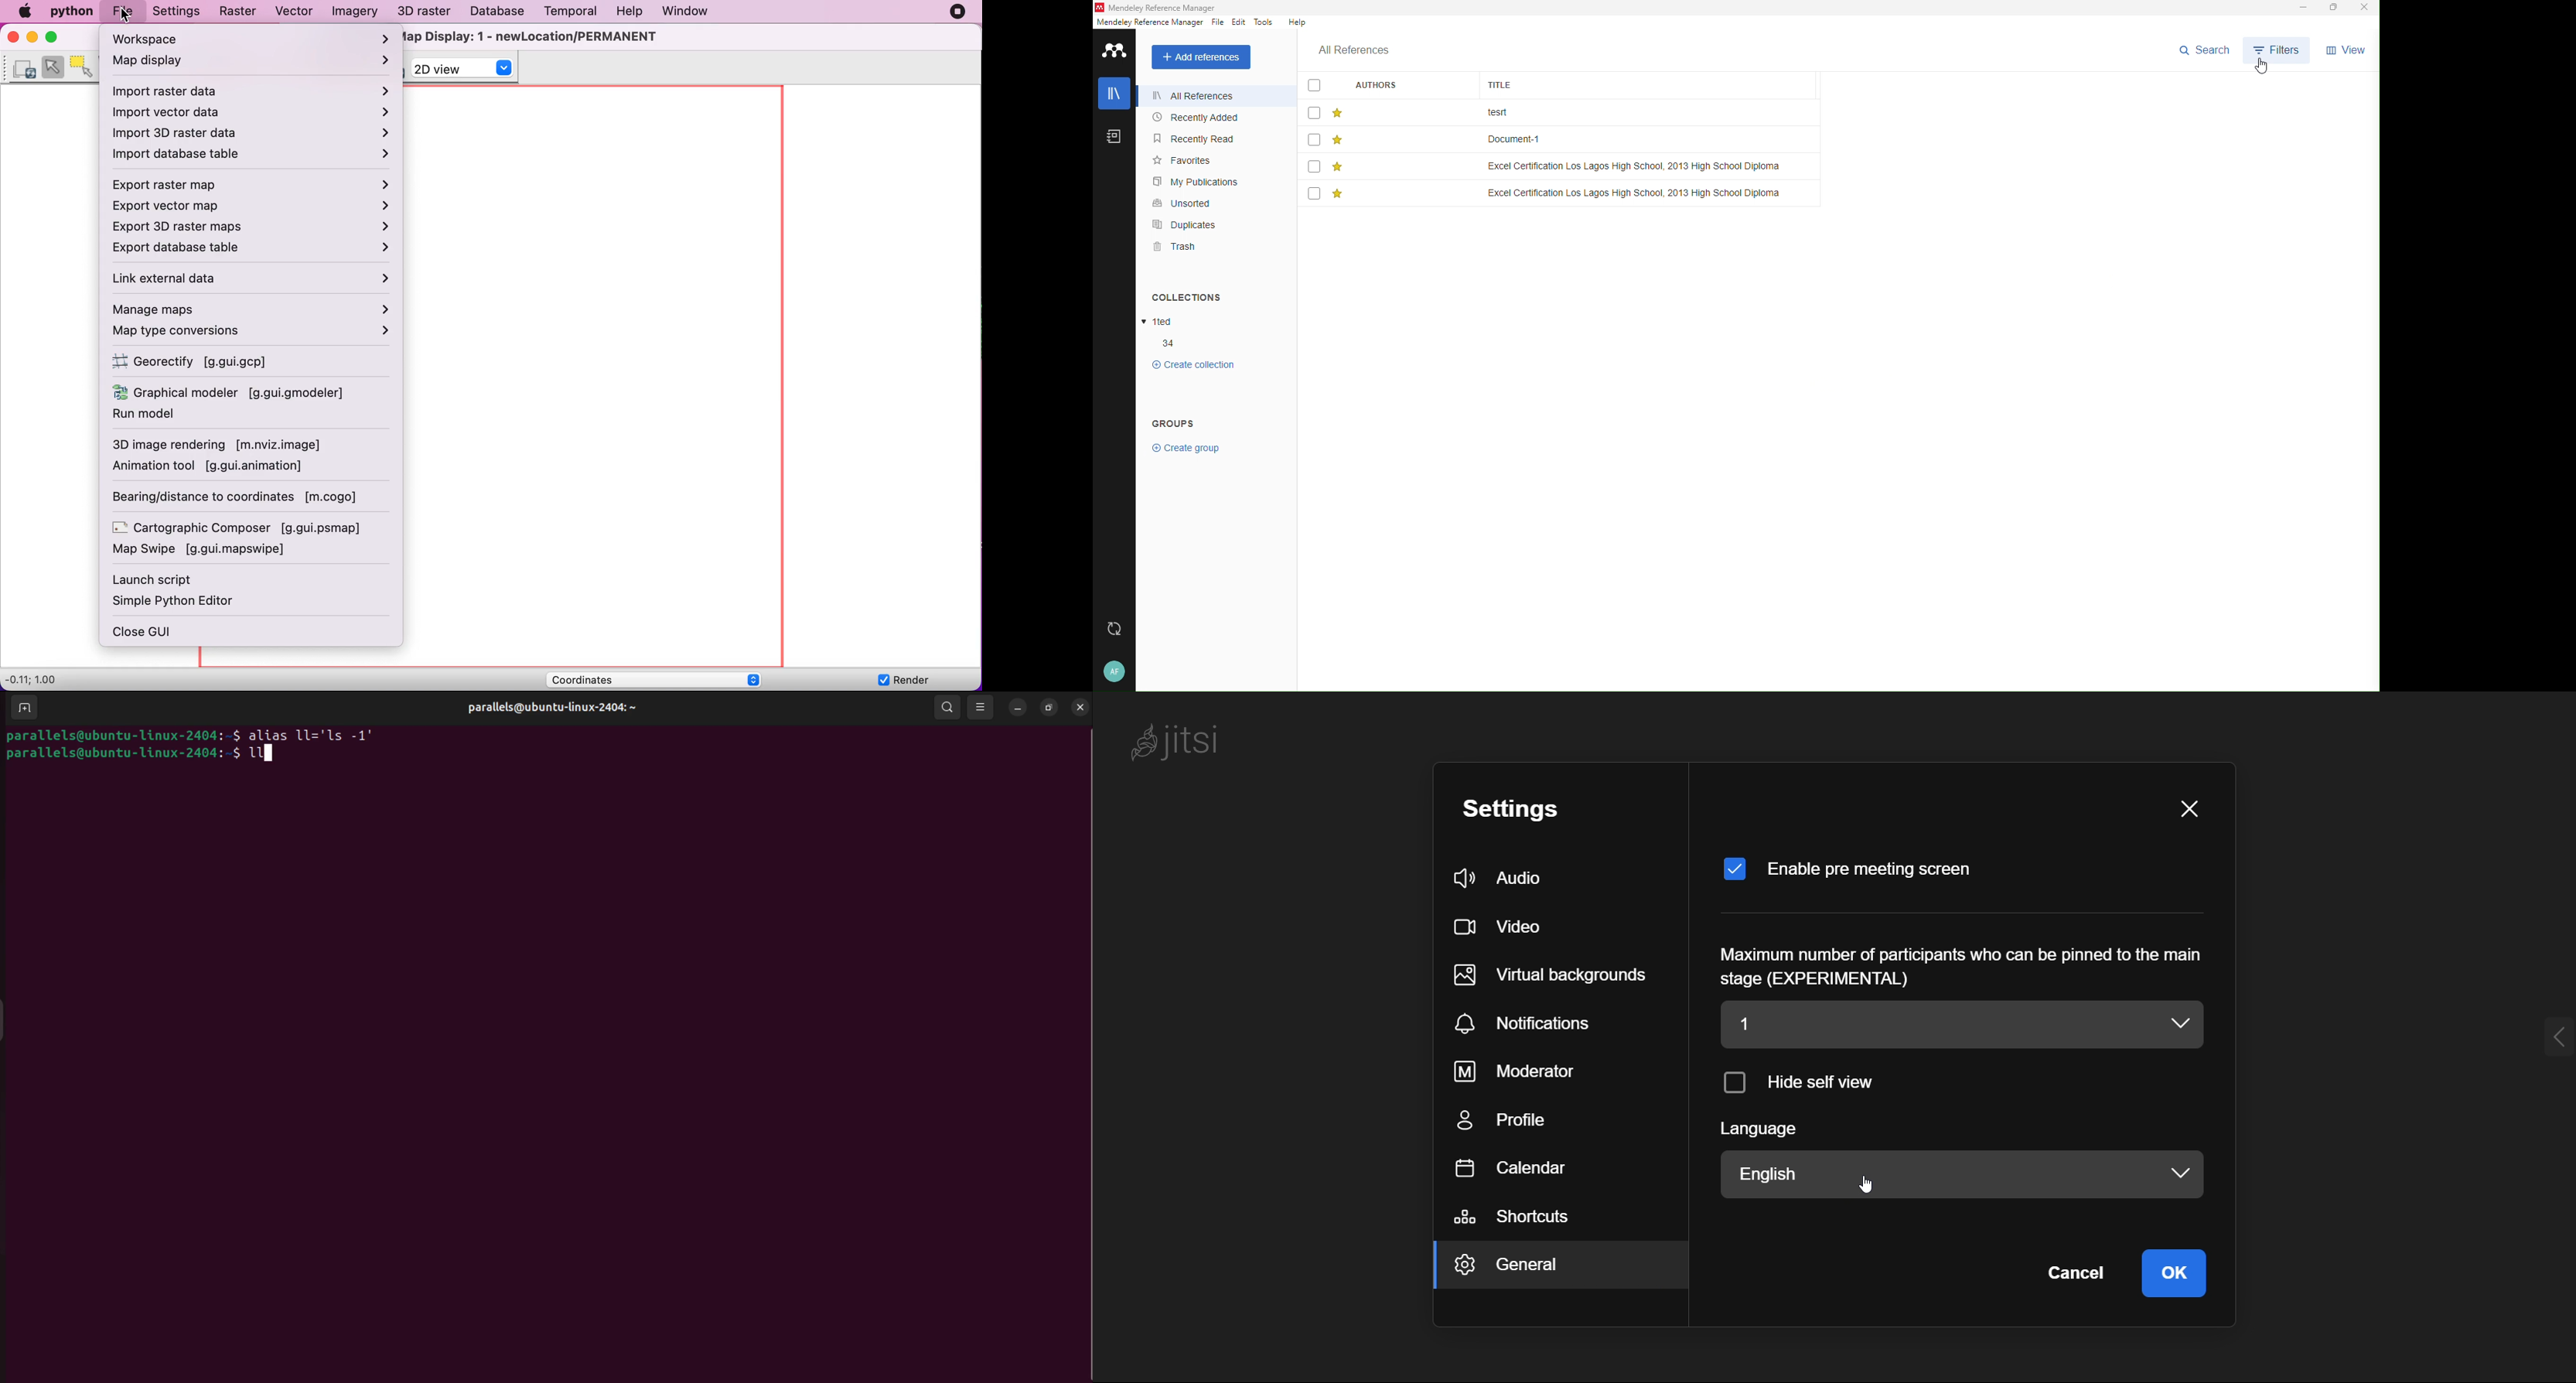 This screenshot has width=2576, height=1400. Describe the element at coordinates (1519, 139) in the screenshot. I see `title` at that location.